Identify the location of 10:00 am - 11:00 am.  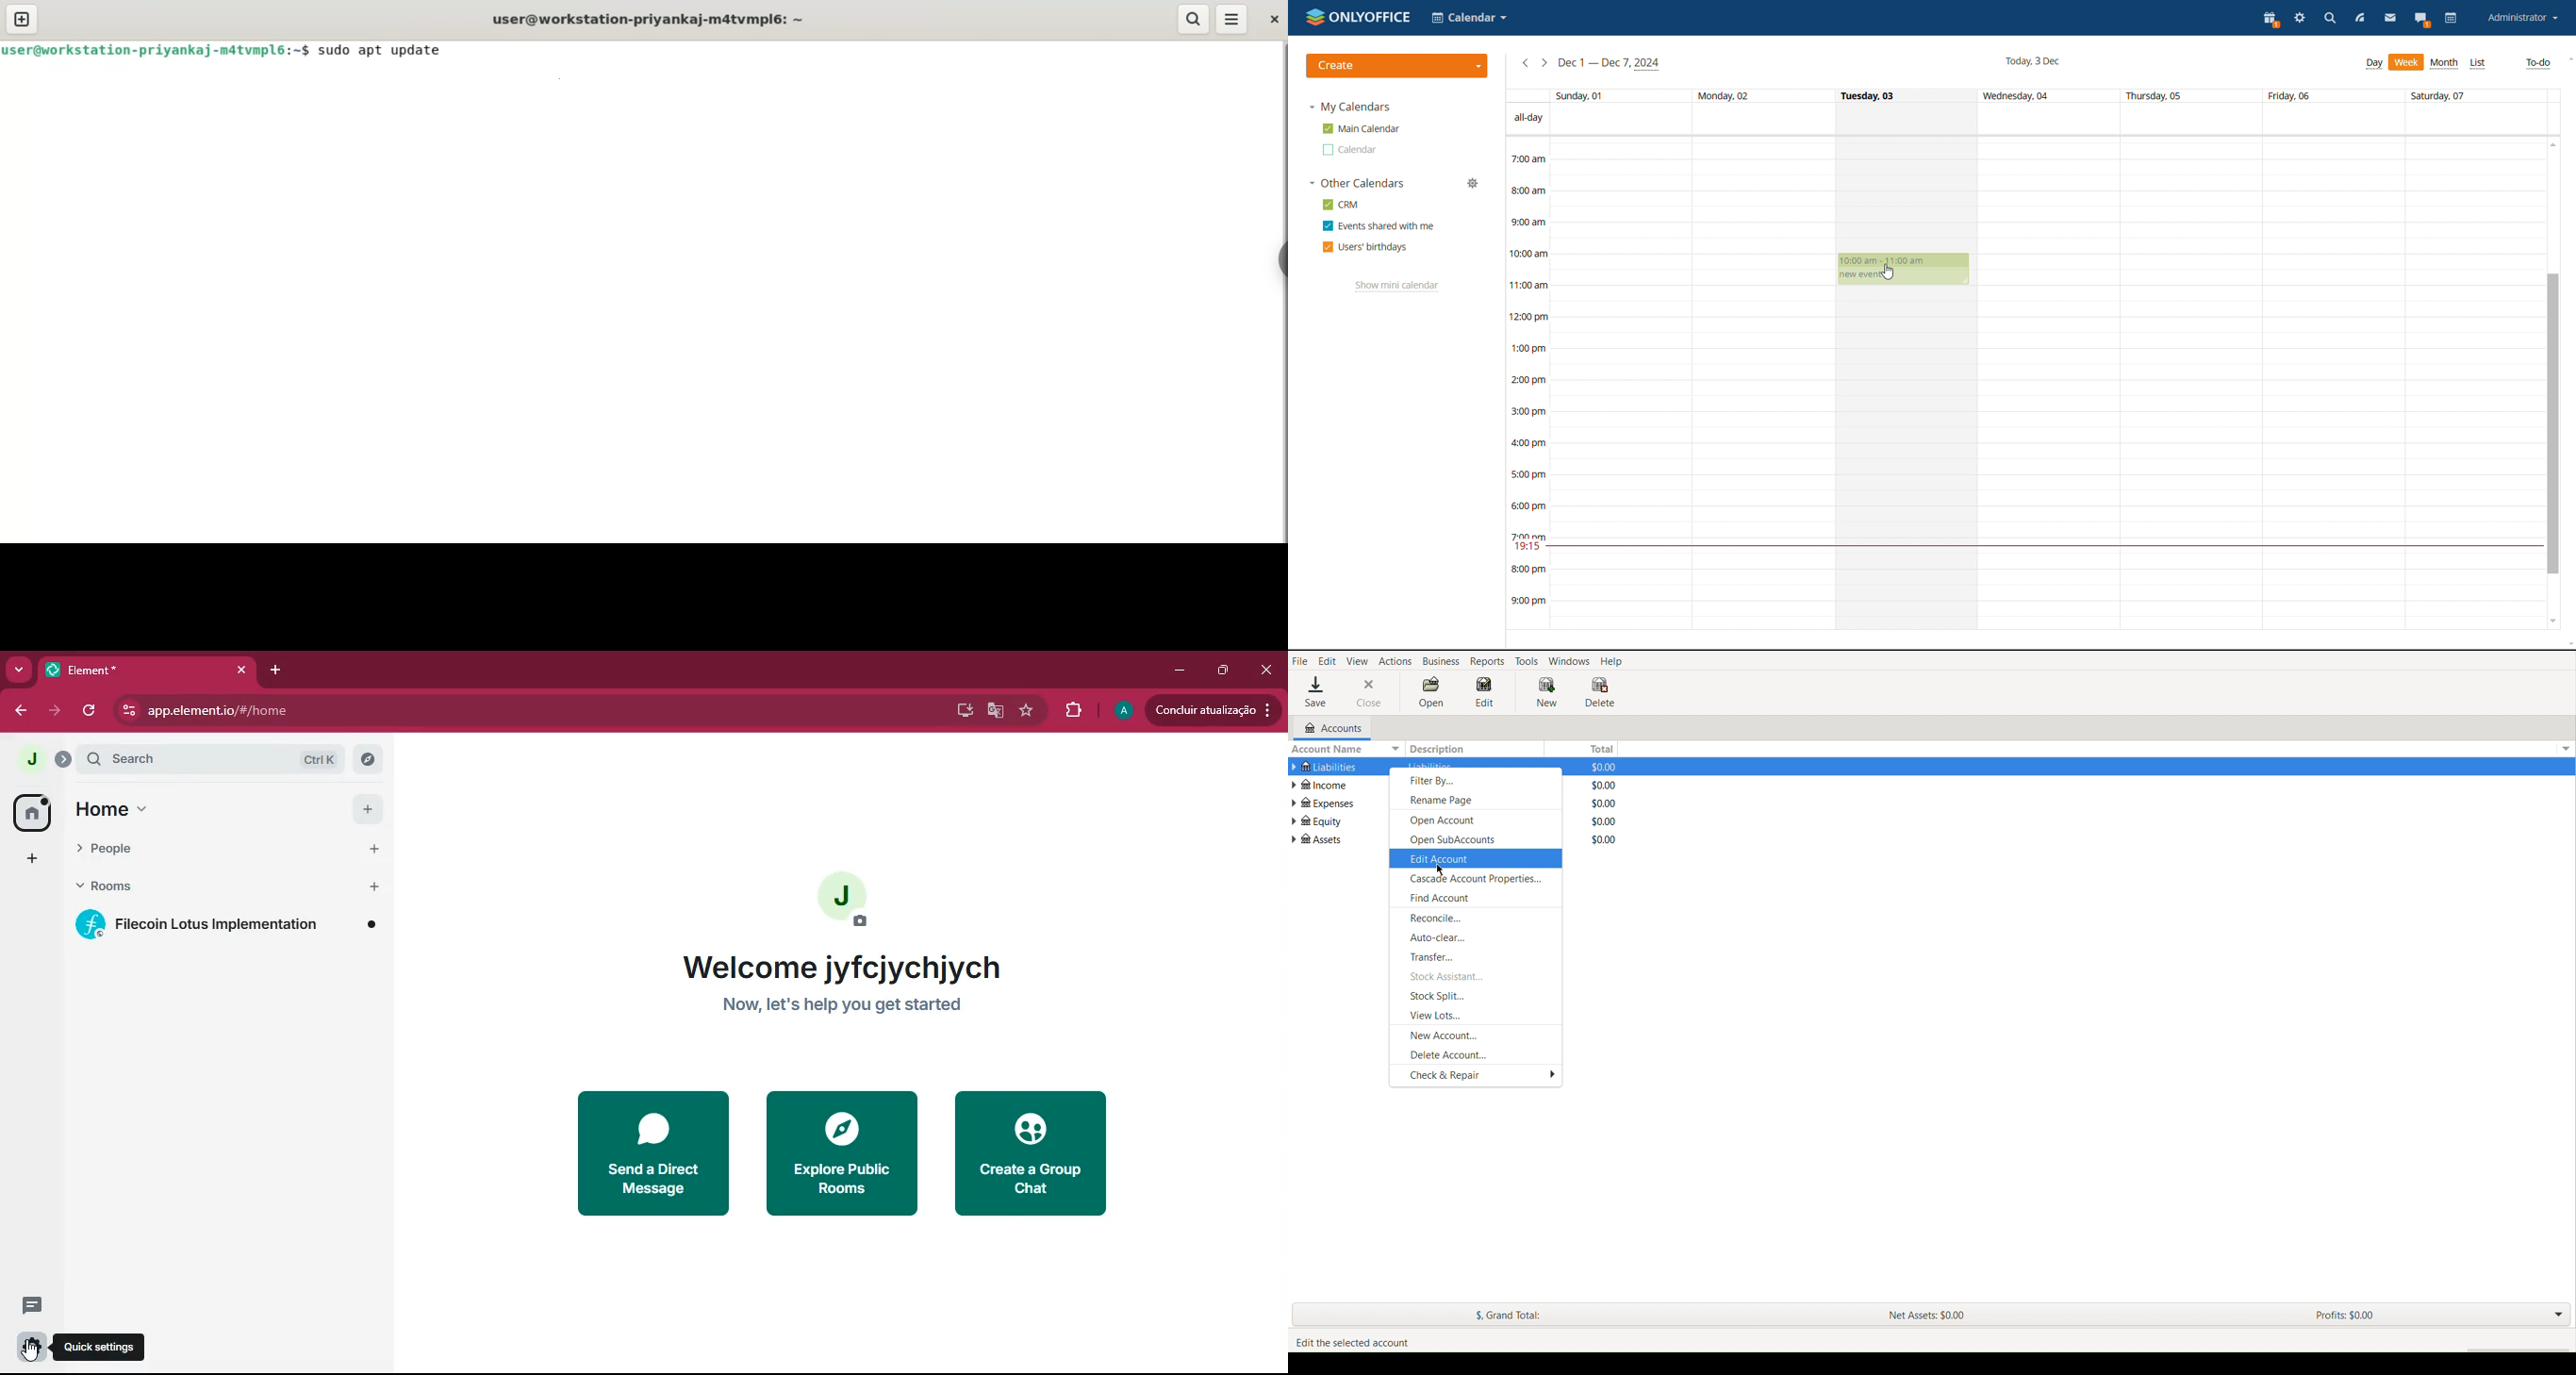
(1891, 261).